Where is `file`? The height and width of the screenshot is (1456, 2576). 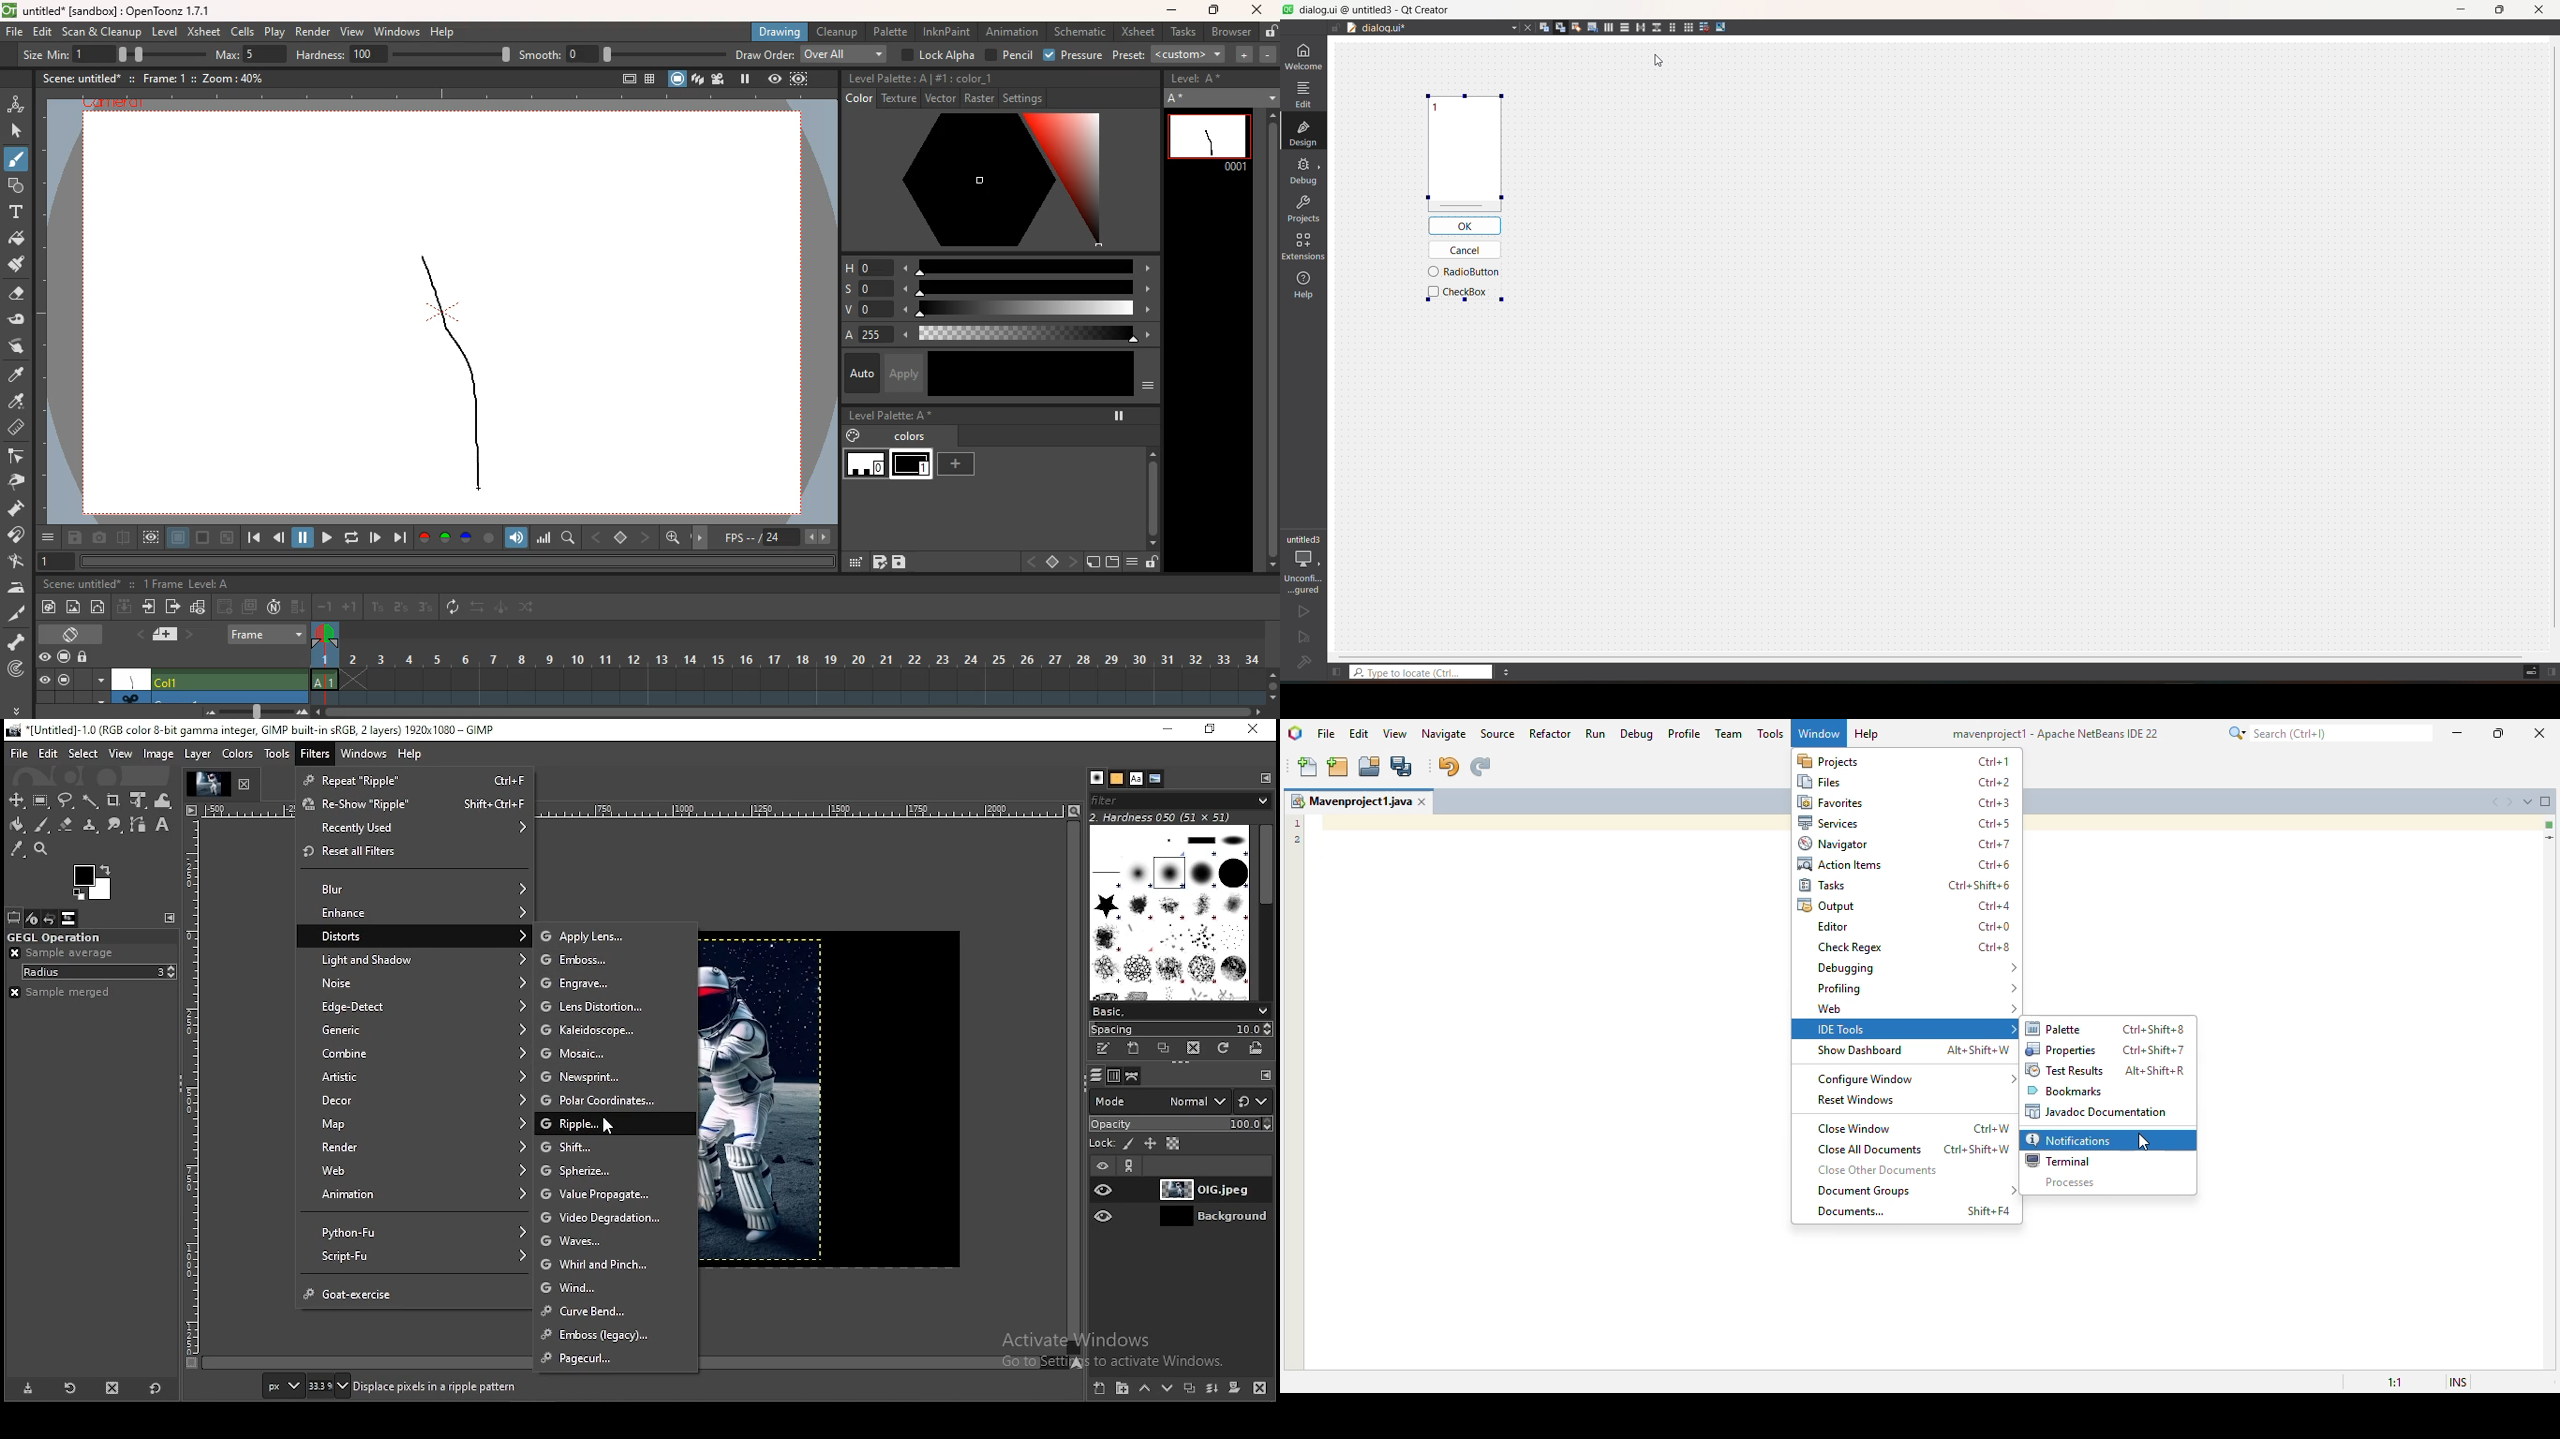
file is located at coordinates (21, 754).